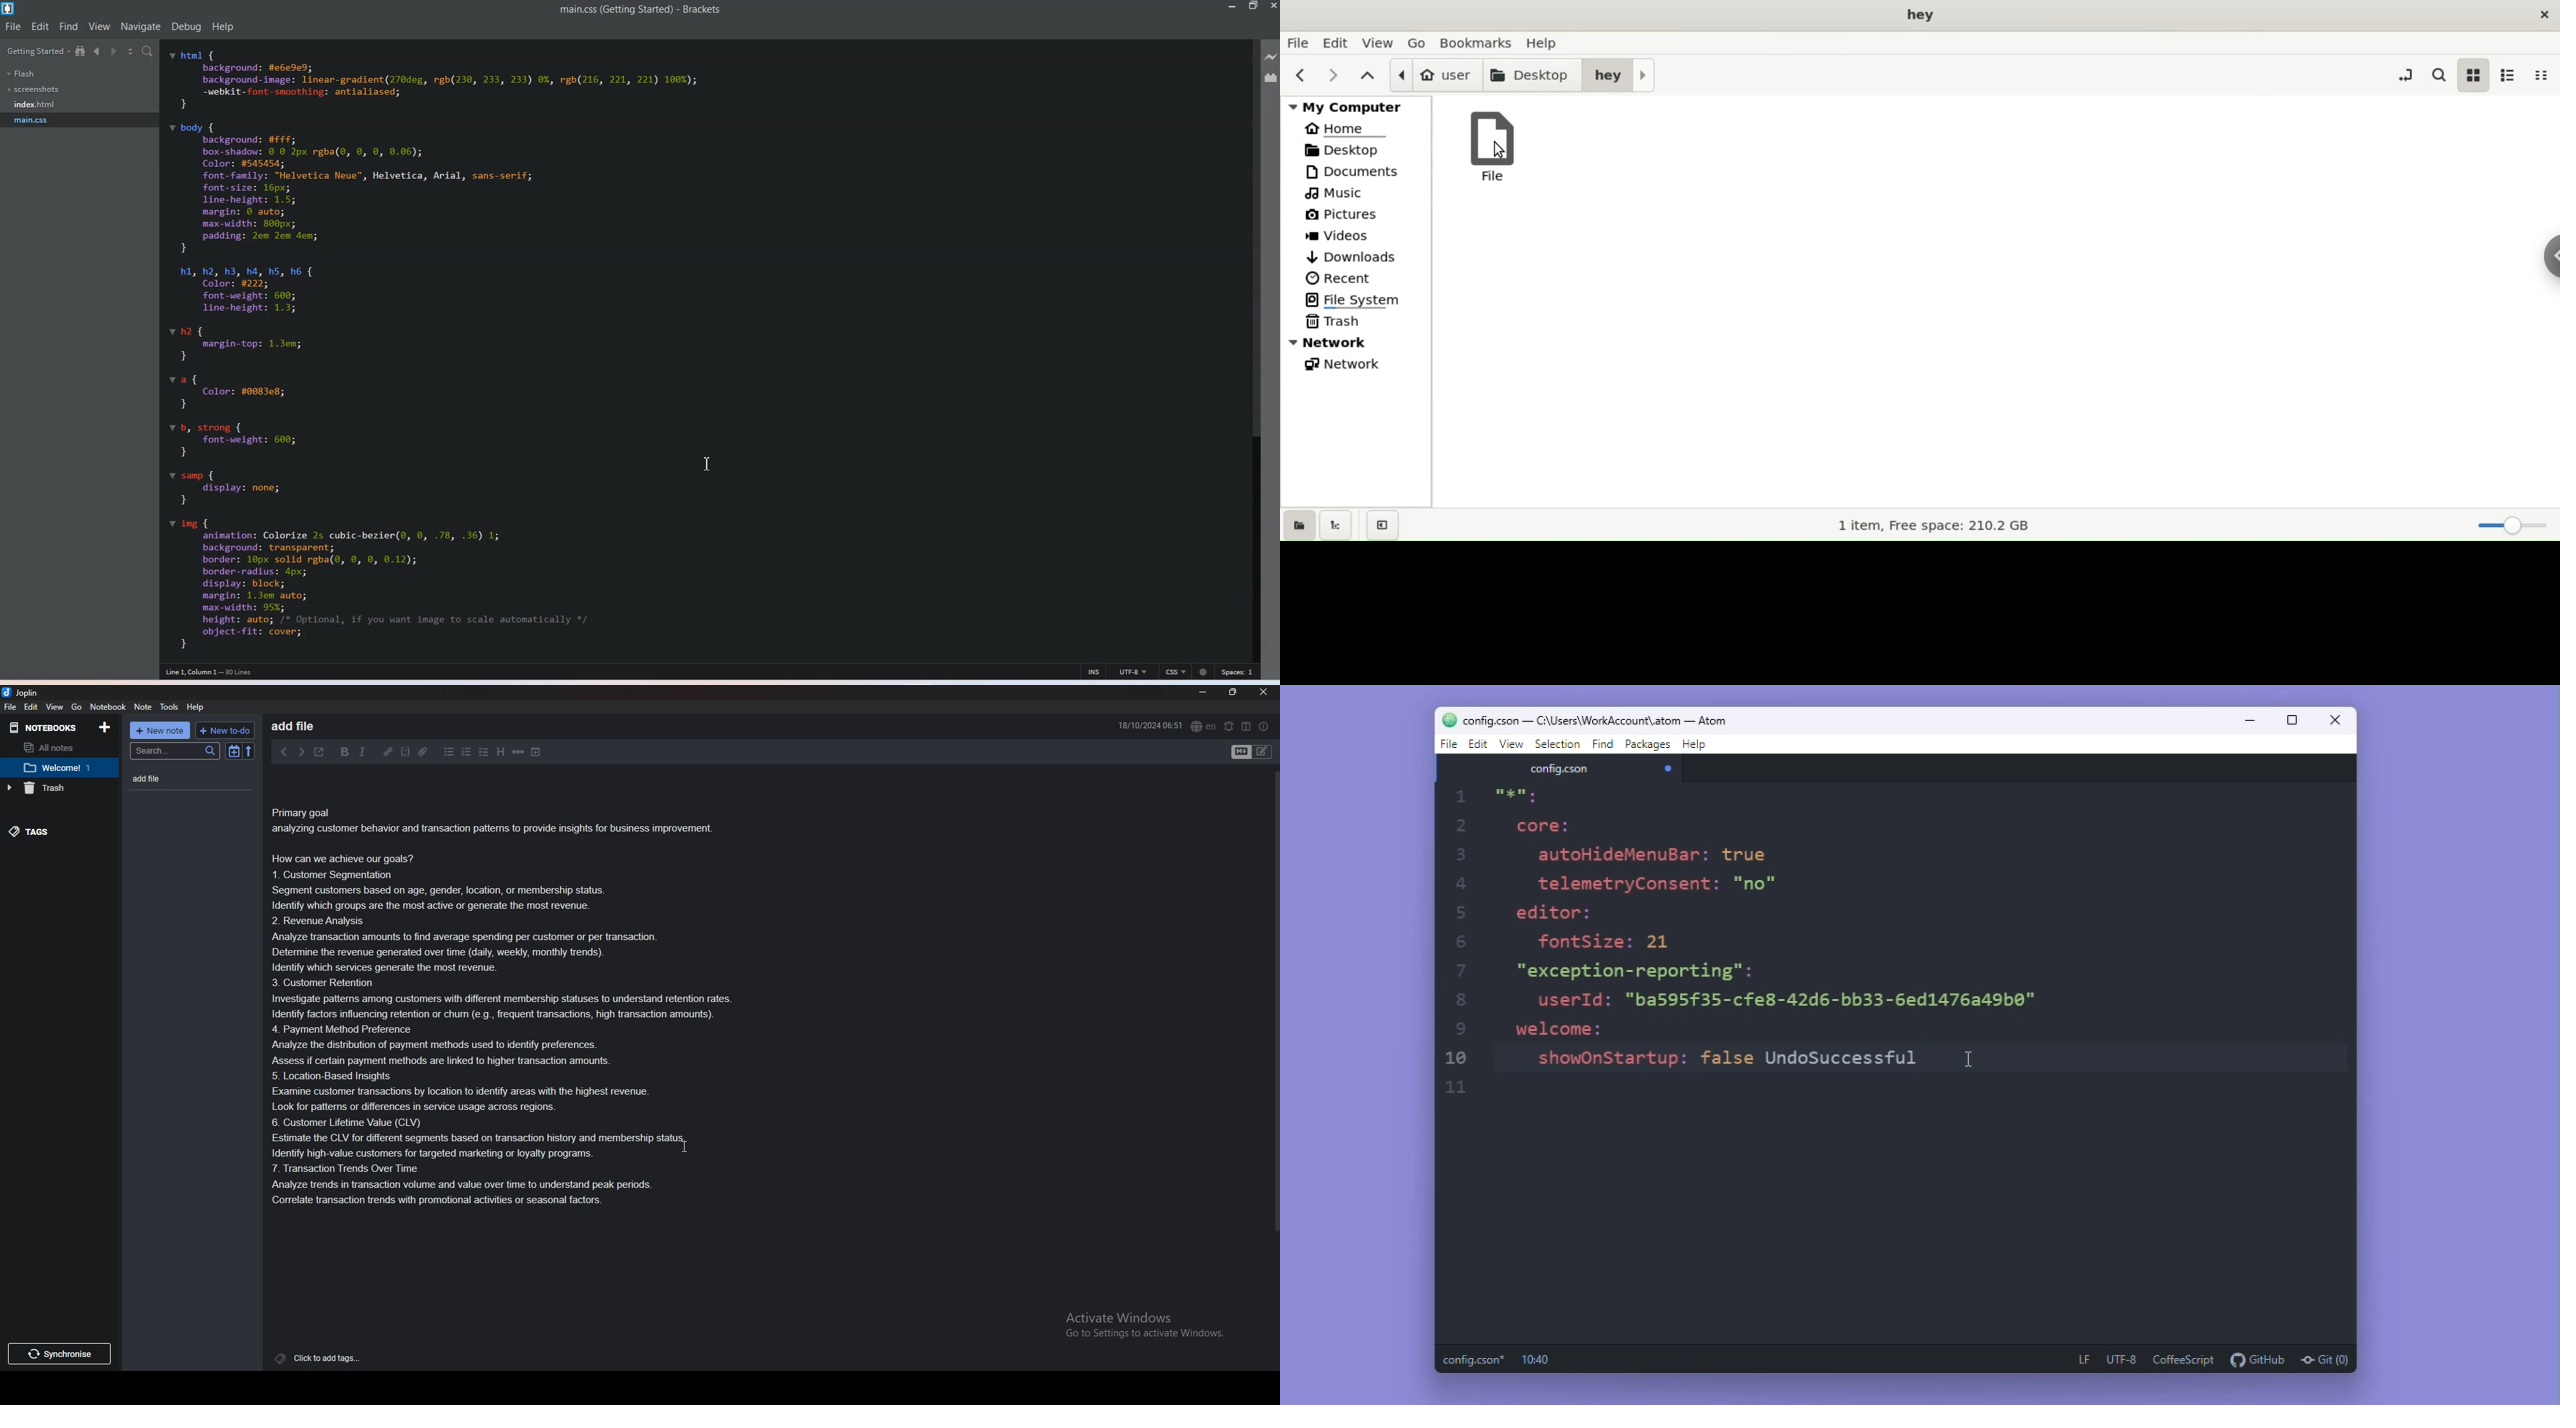 Image resolution: width=2576 pixels, height=1428 pixels. Describe the element at coordinates (59, 769) in the screenshot. I see `Notebook` at that location.